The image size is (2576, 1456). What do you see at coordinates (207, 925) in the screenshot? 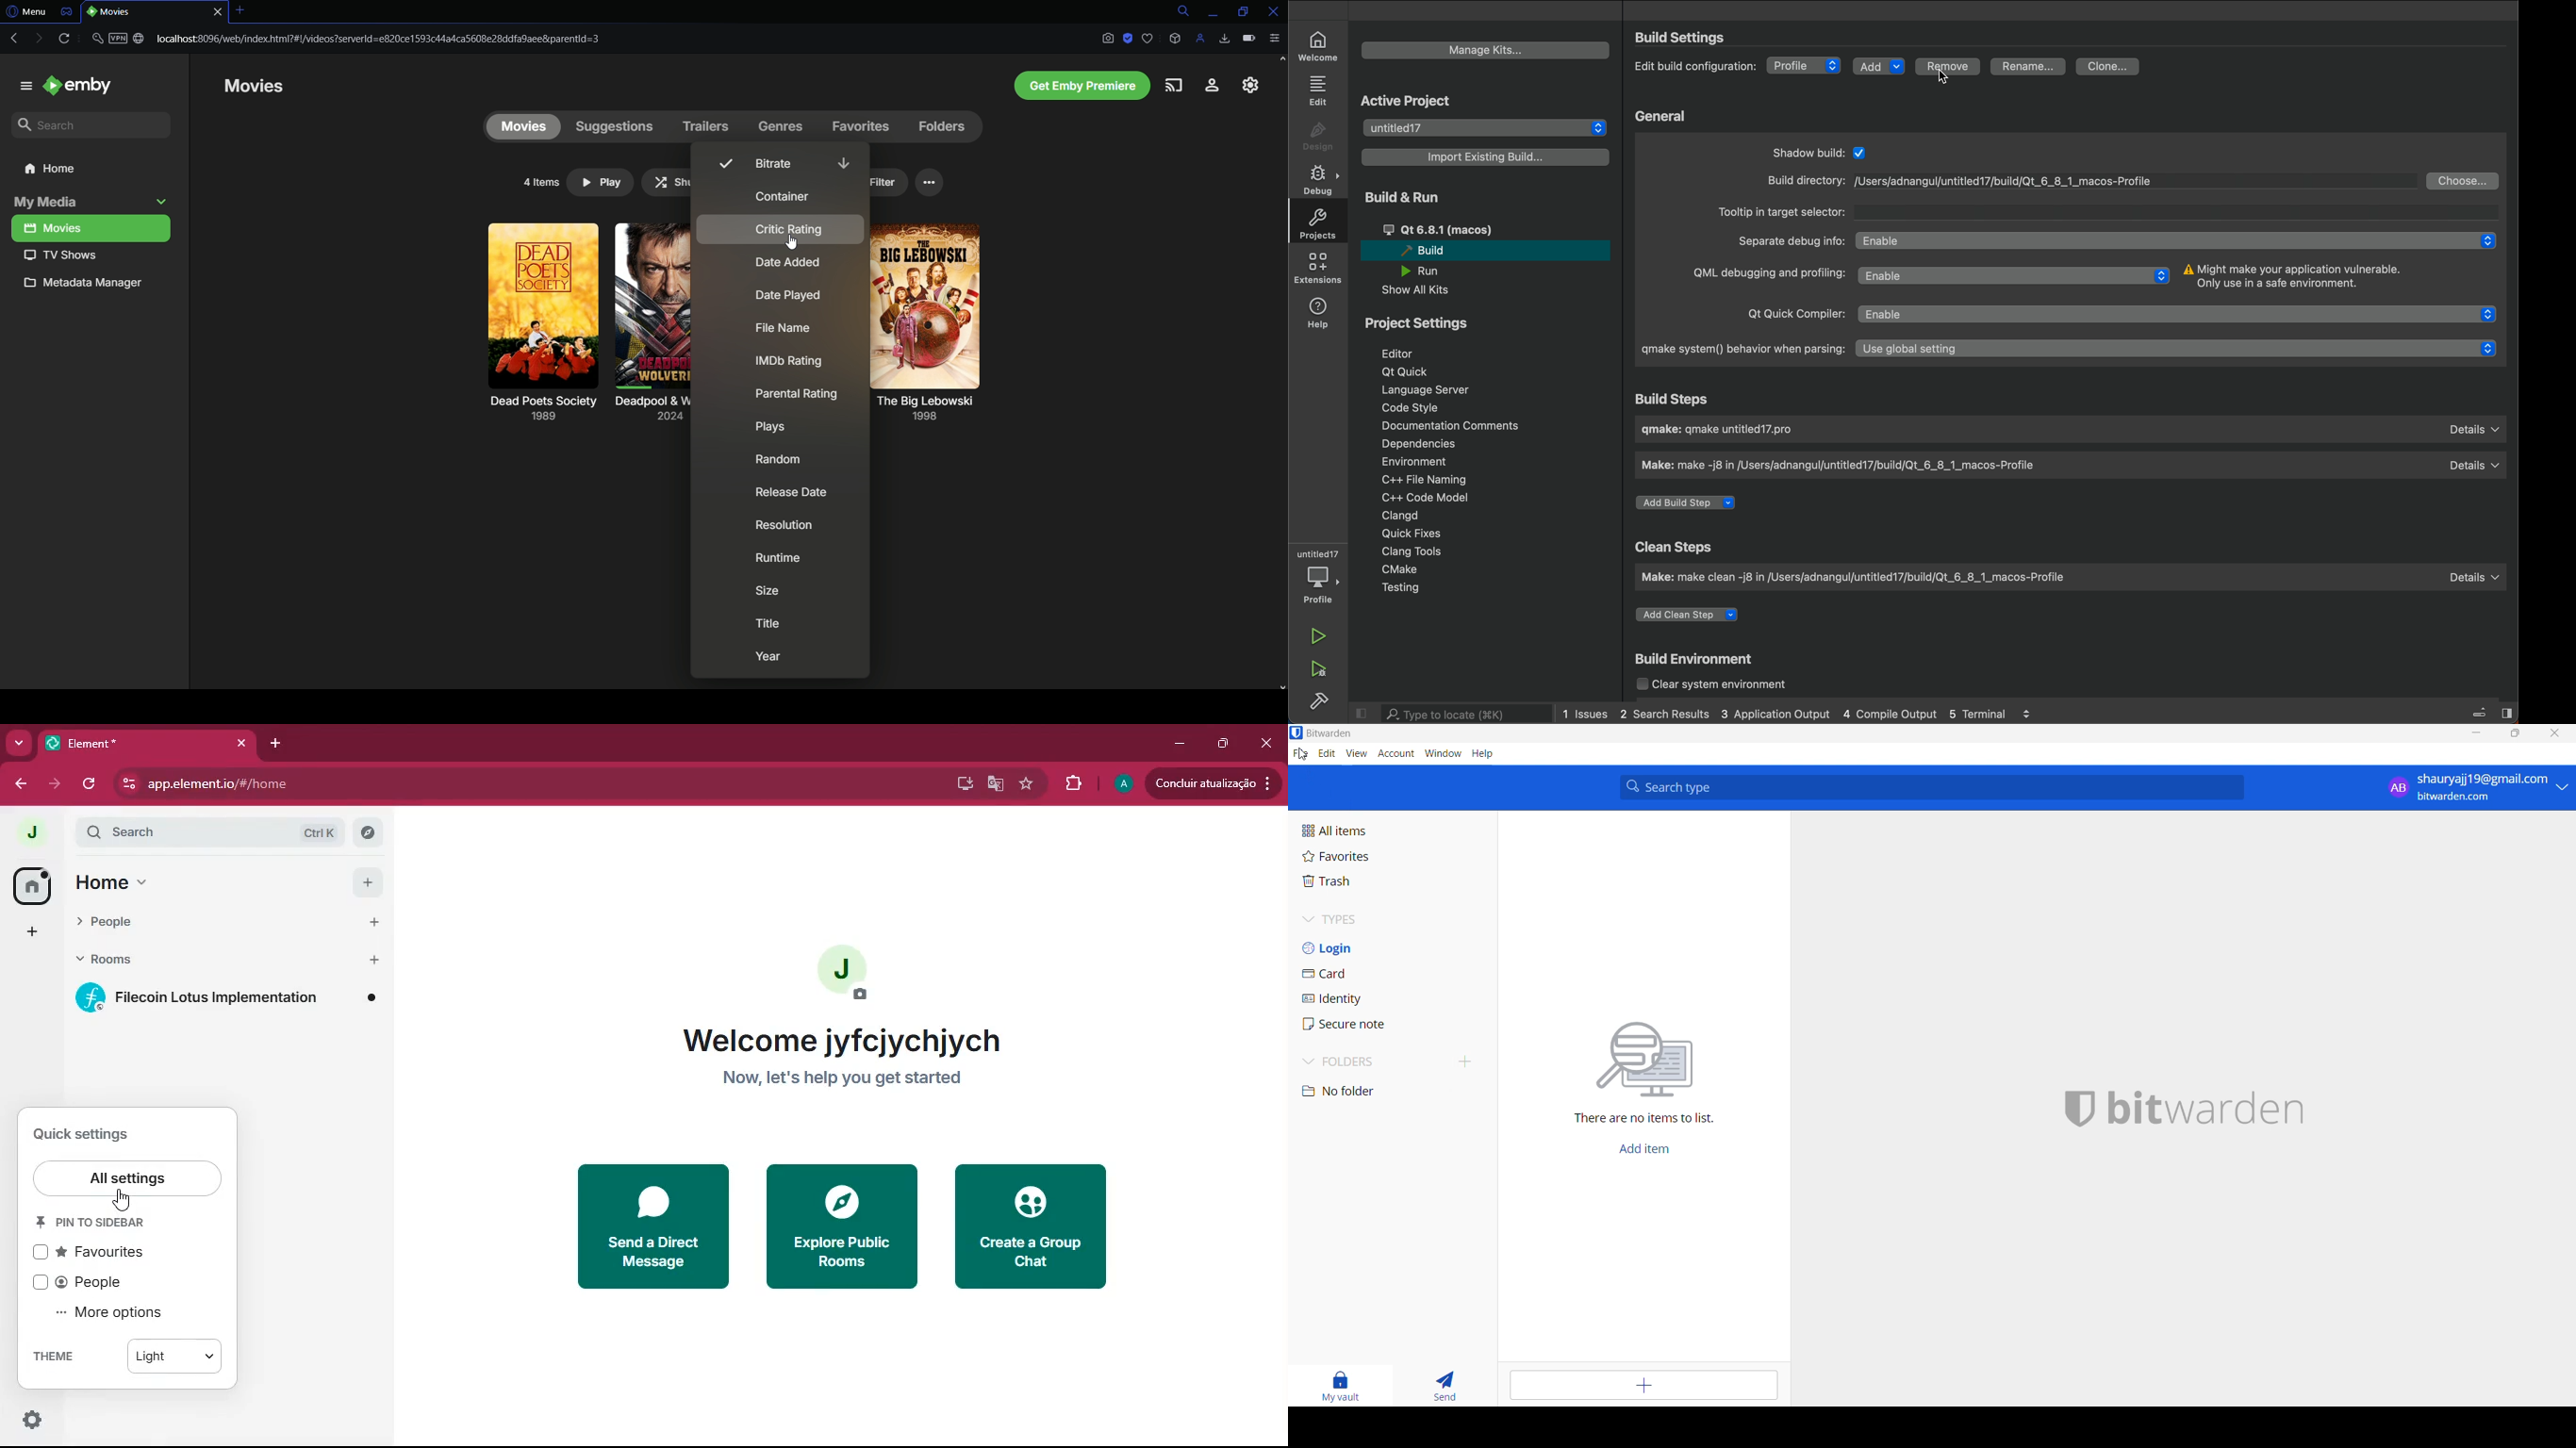
I see `people` at bounding box center [207, 925].